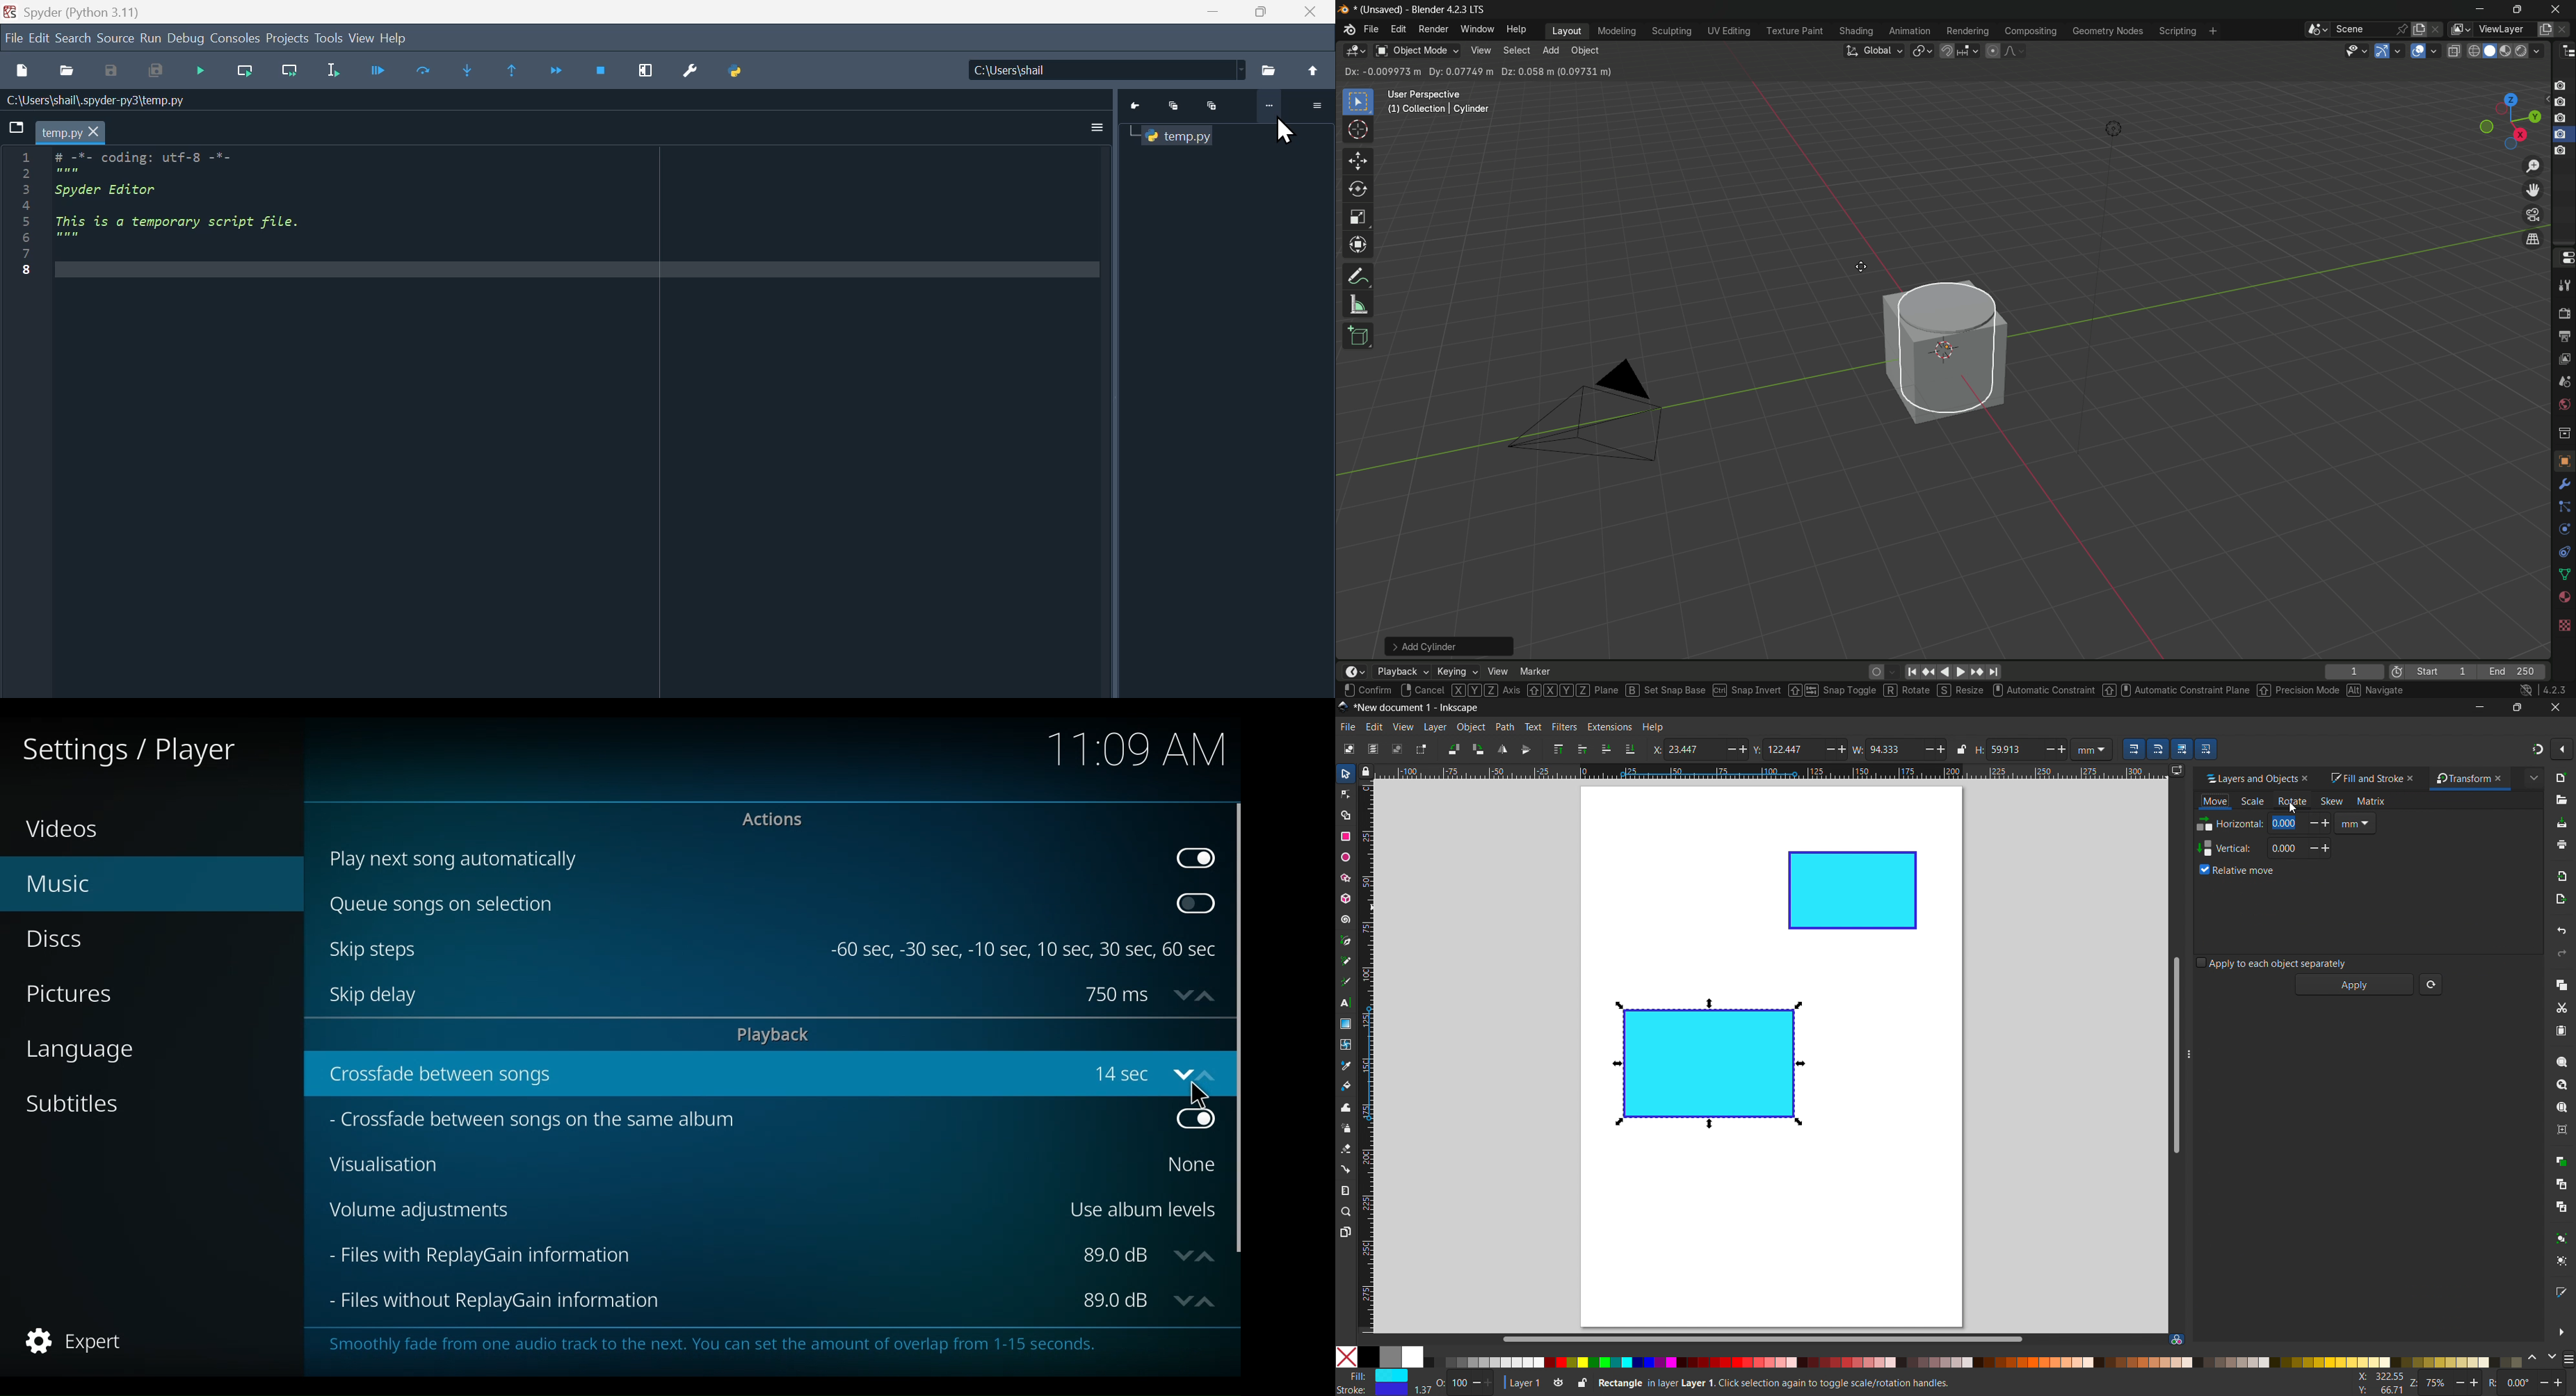 The height and width of the screenshot is (1400, 2576). What do you see at coordinates (155, 72) in the screenshot?
I see `Save all` at bounding box center [155, 72].